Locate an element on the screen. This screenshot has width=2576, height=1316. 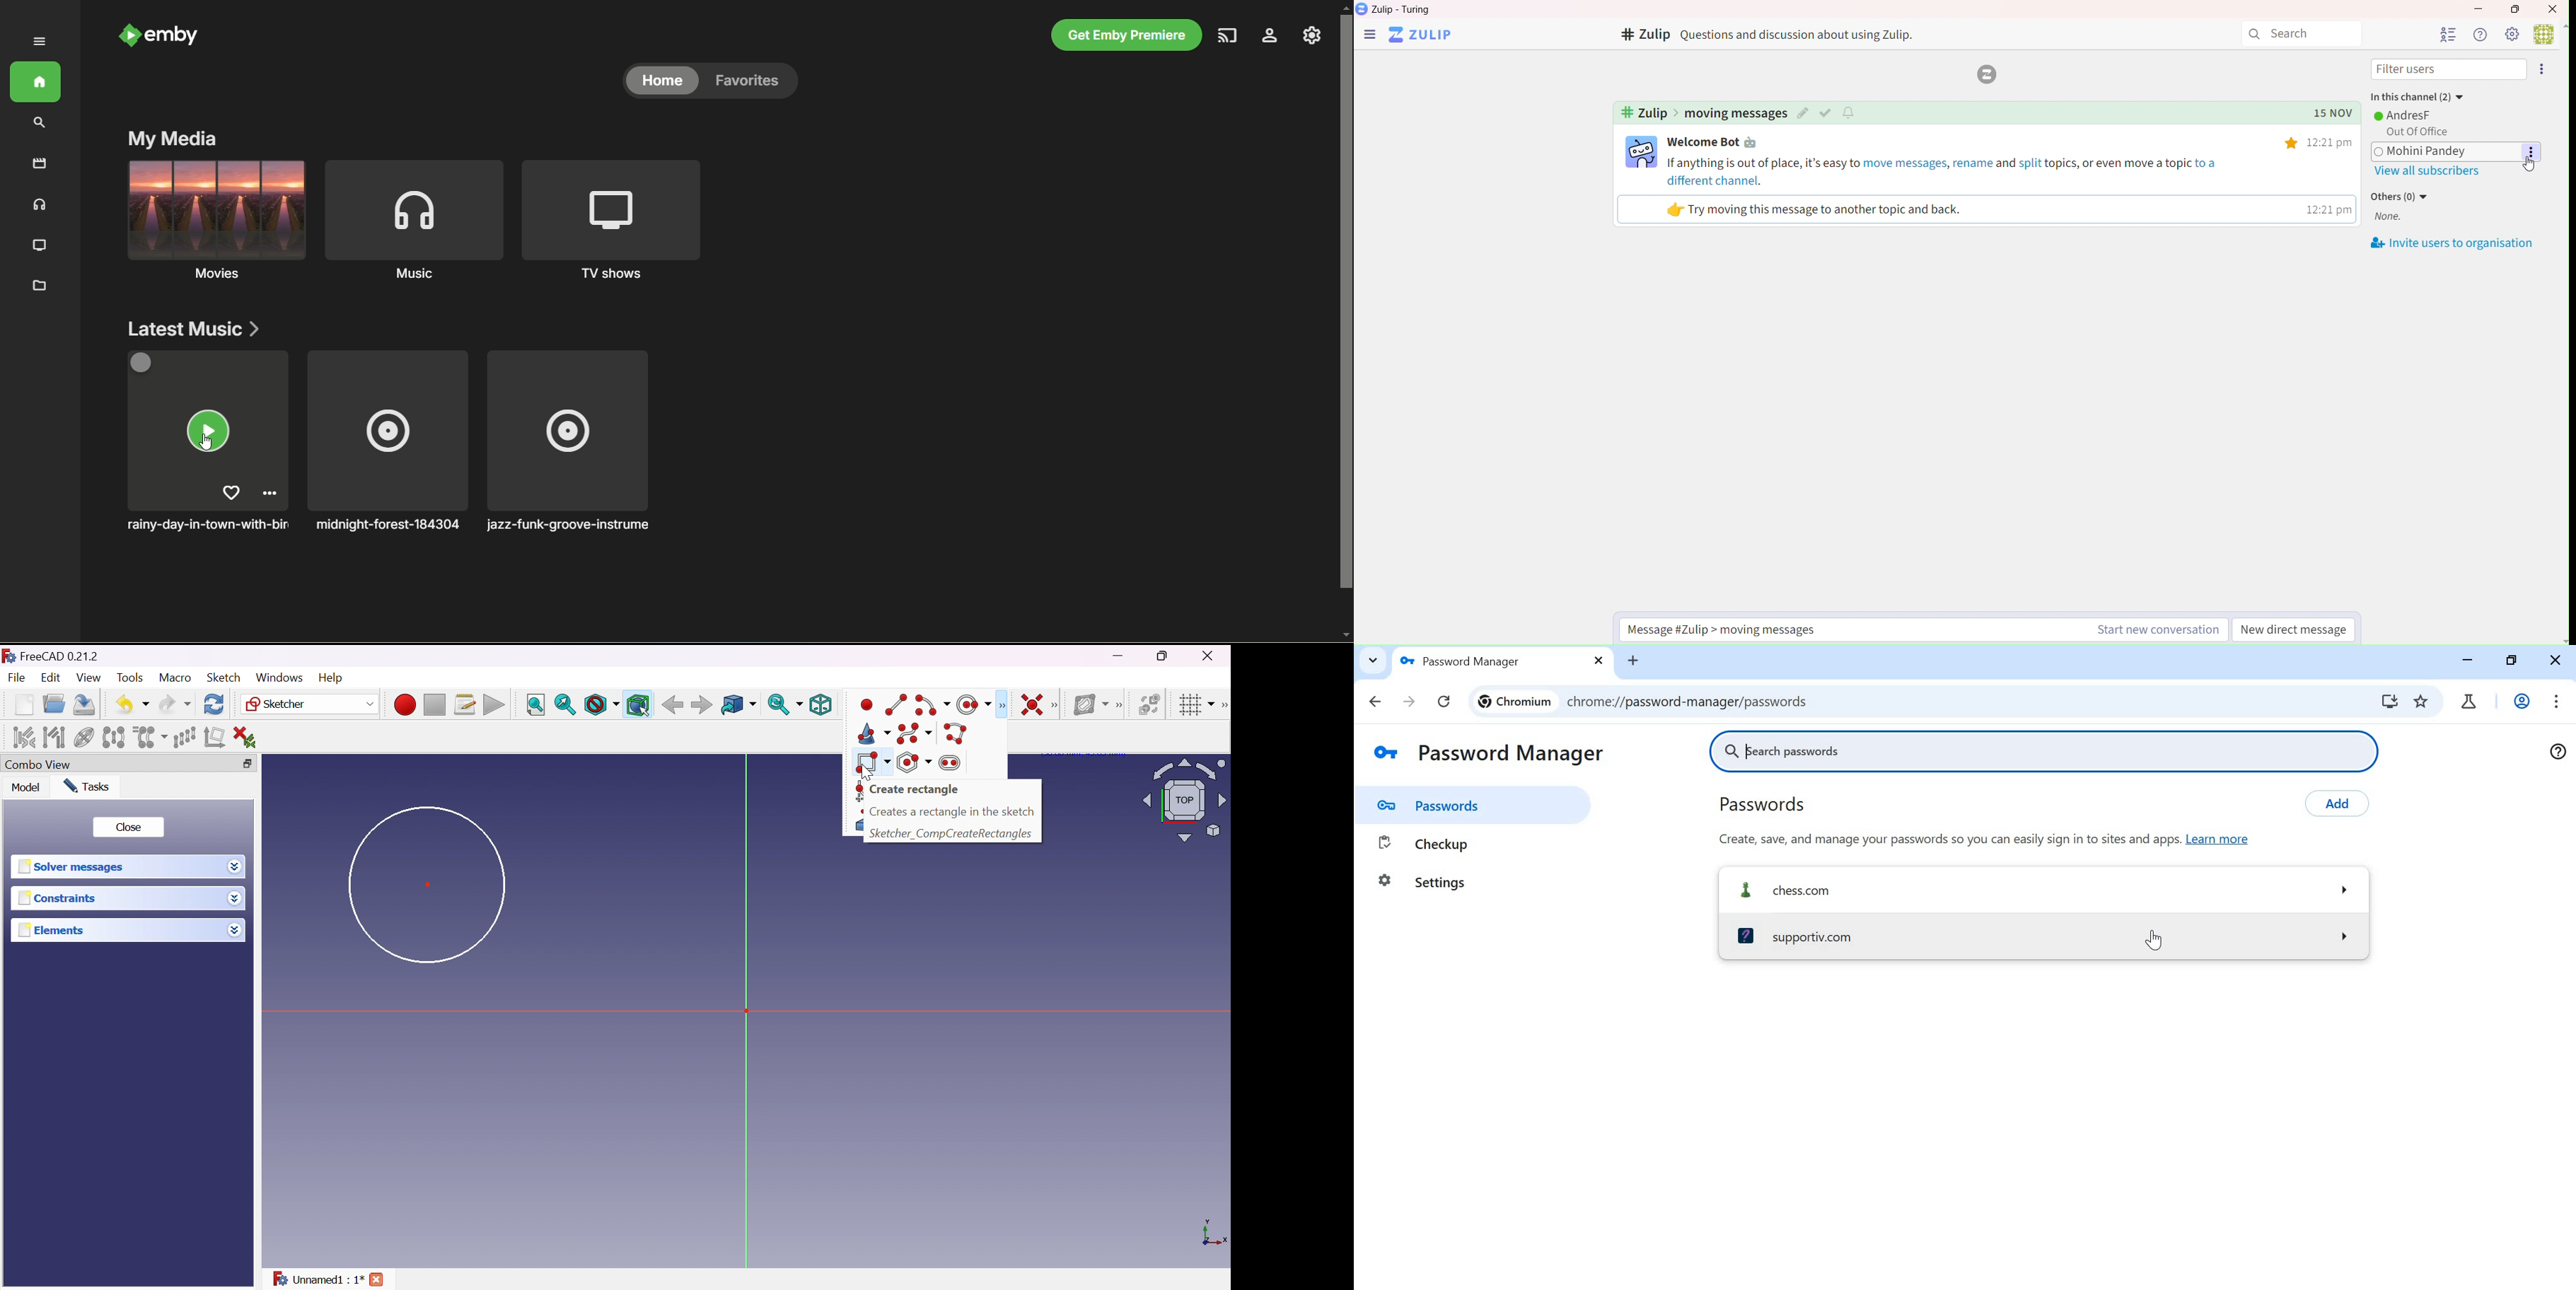
View is located at coordinates (90, 678).